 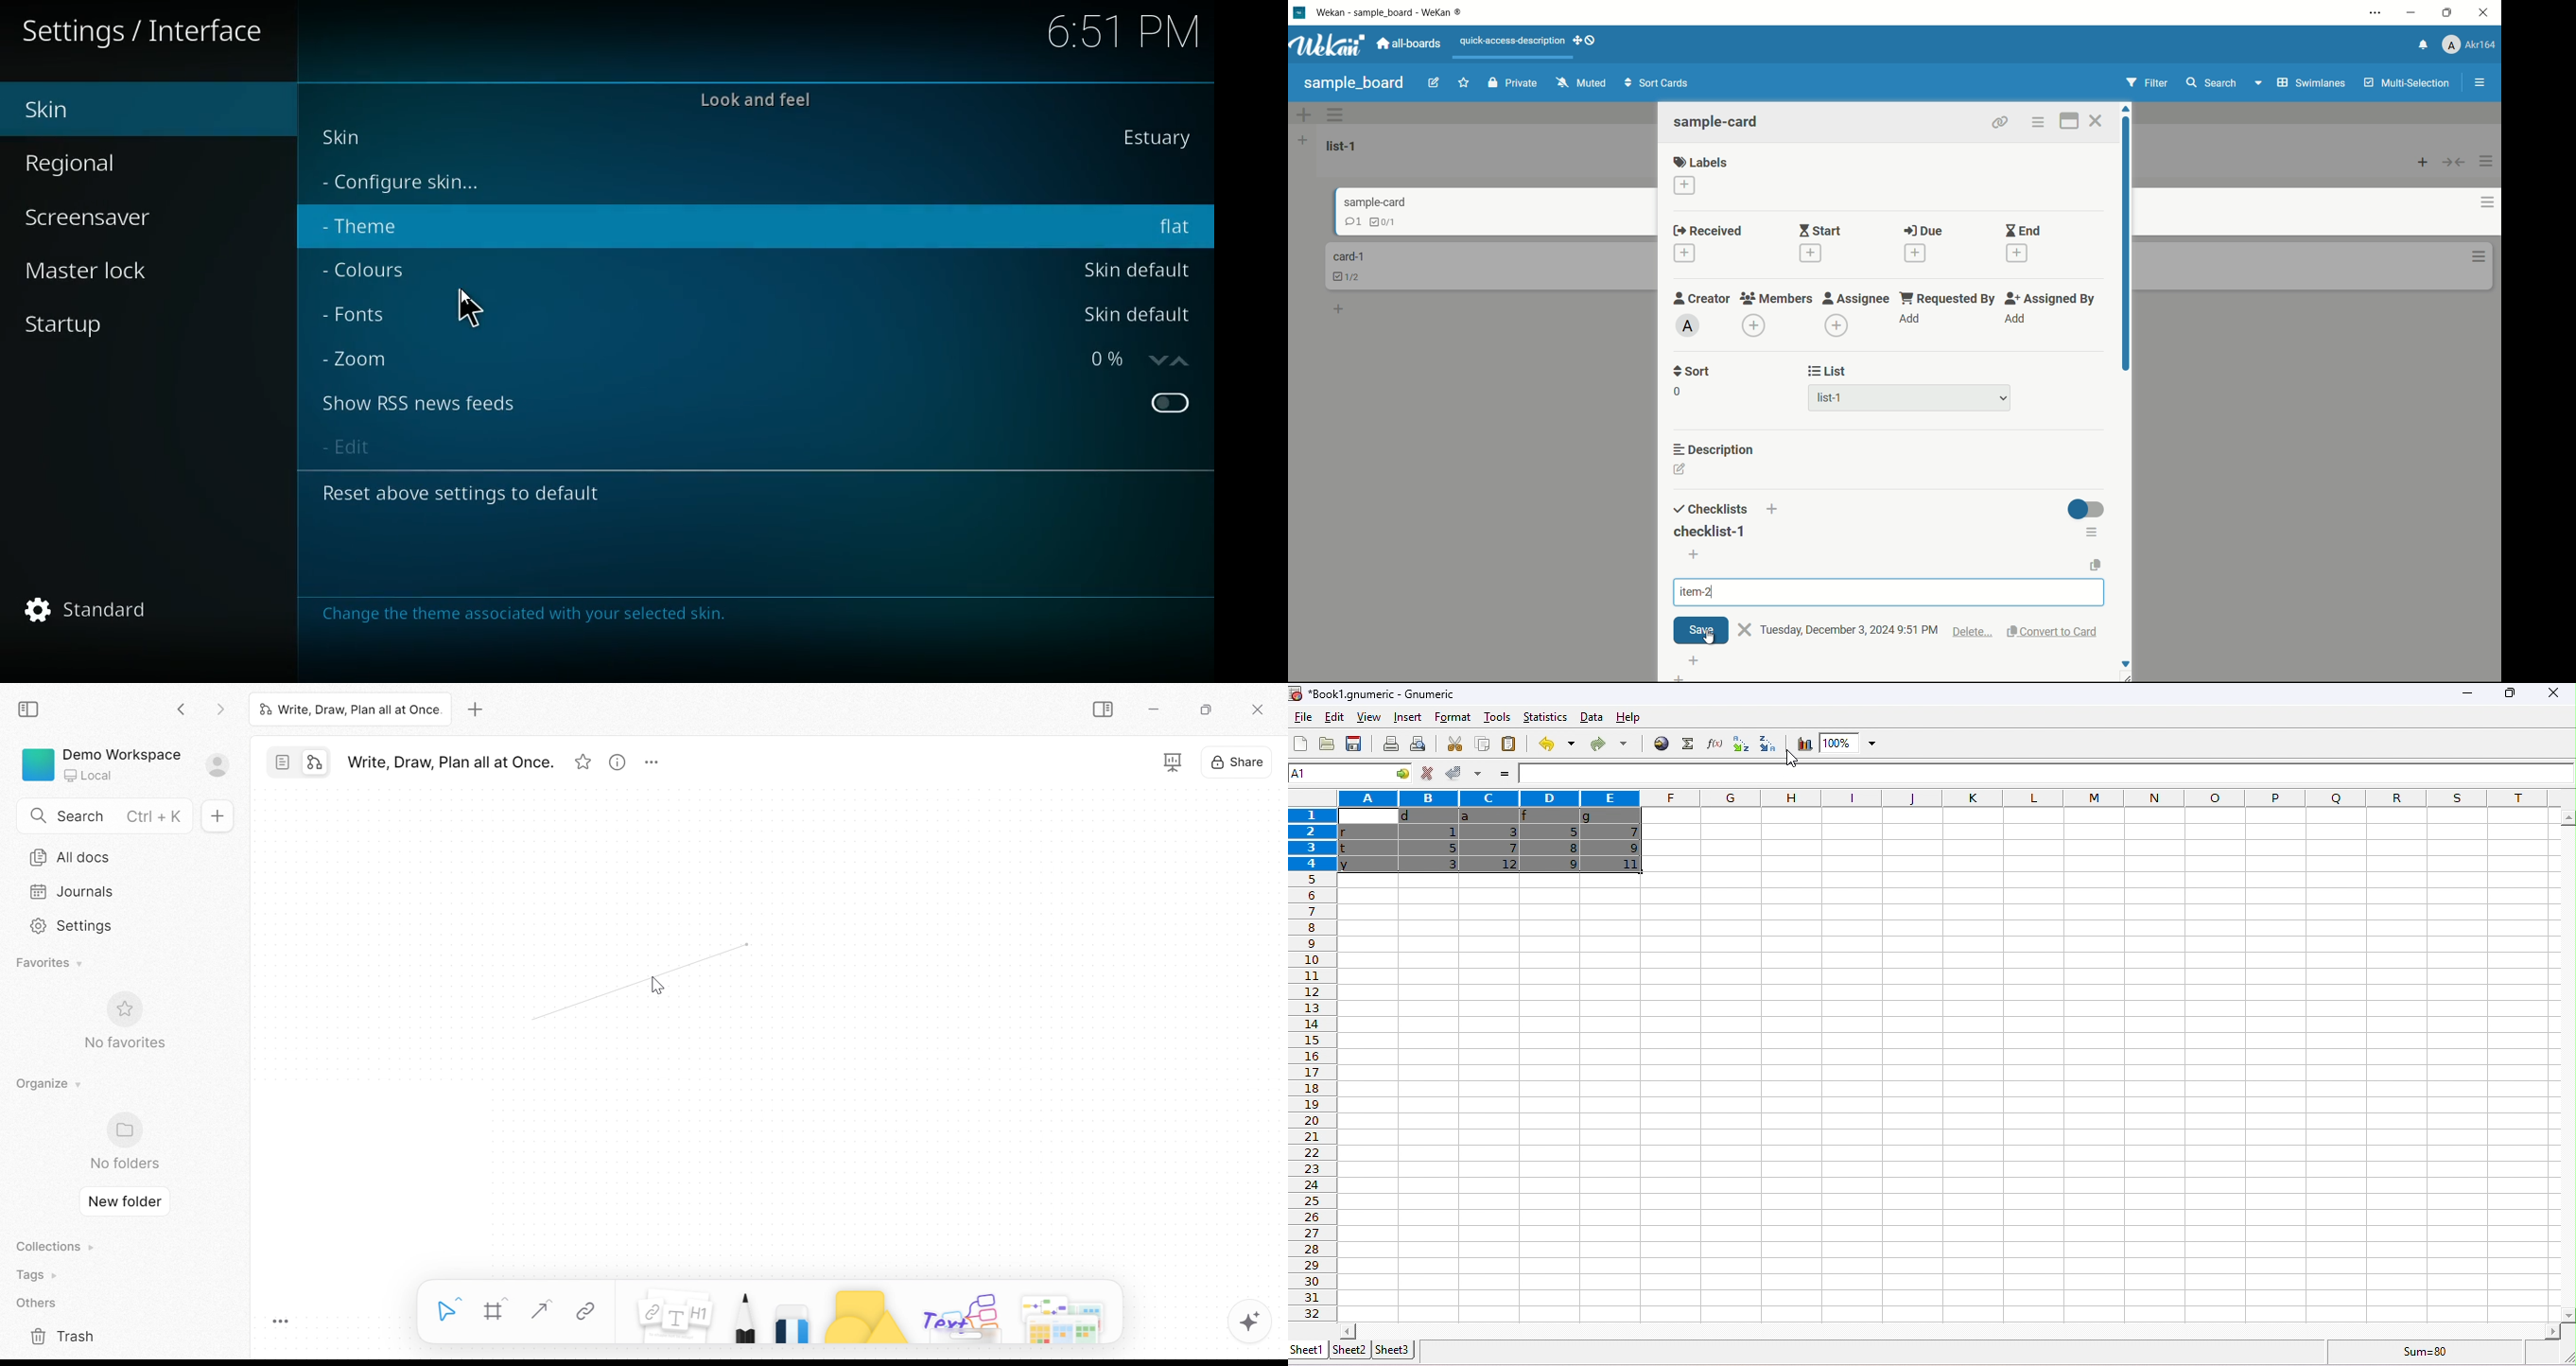 What do you see at coordinates (374, 229) in the screenshot?
I see `theme` at bounding box center [374, 229].